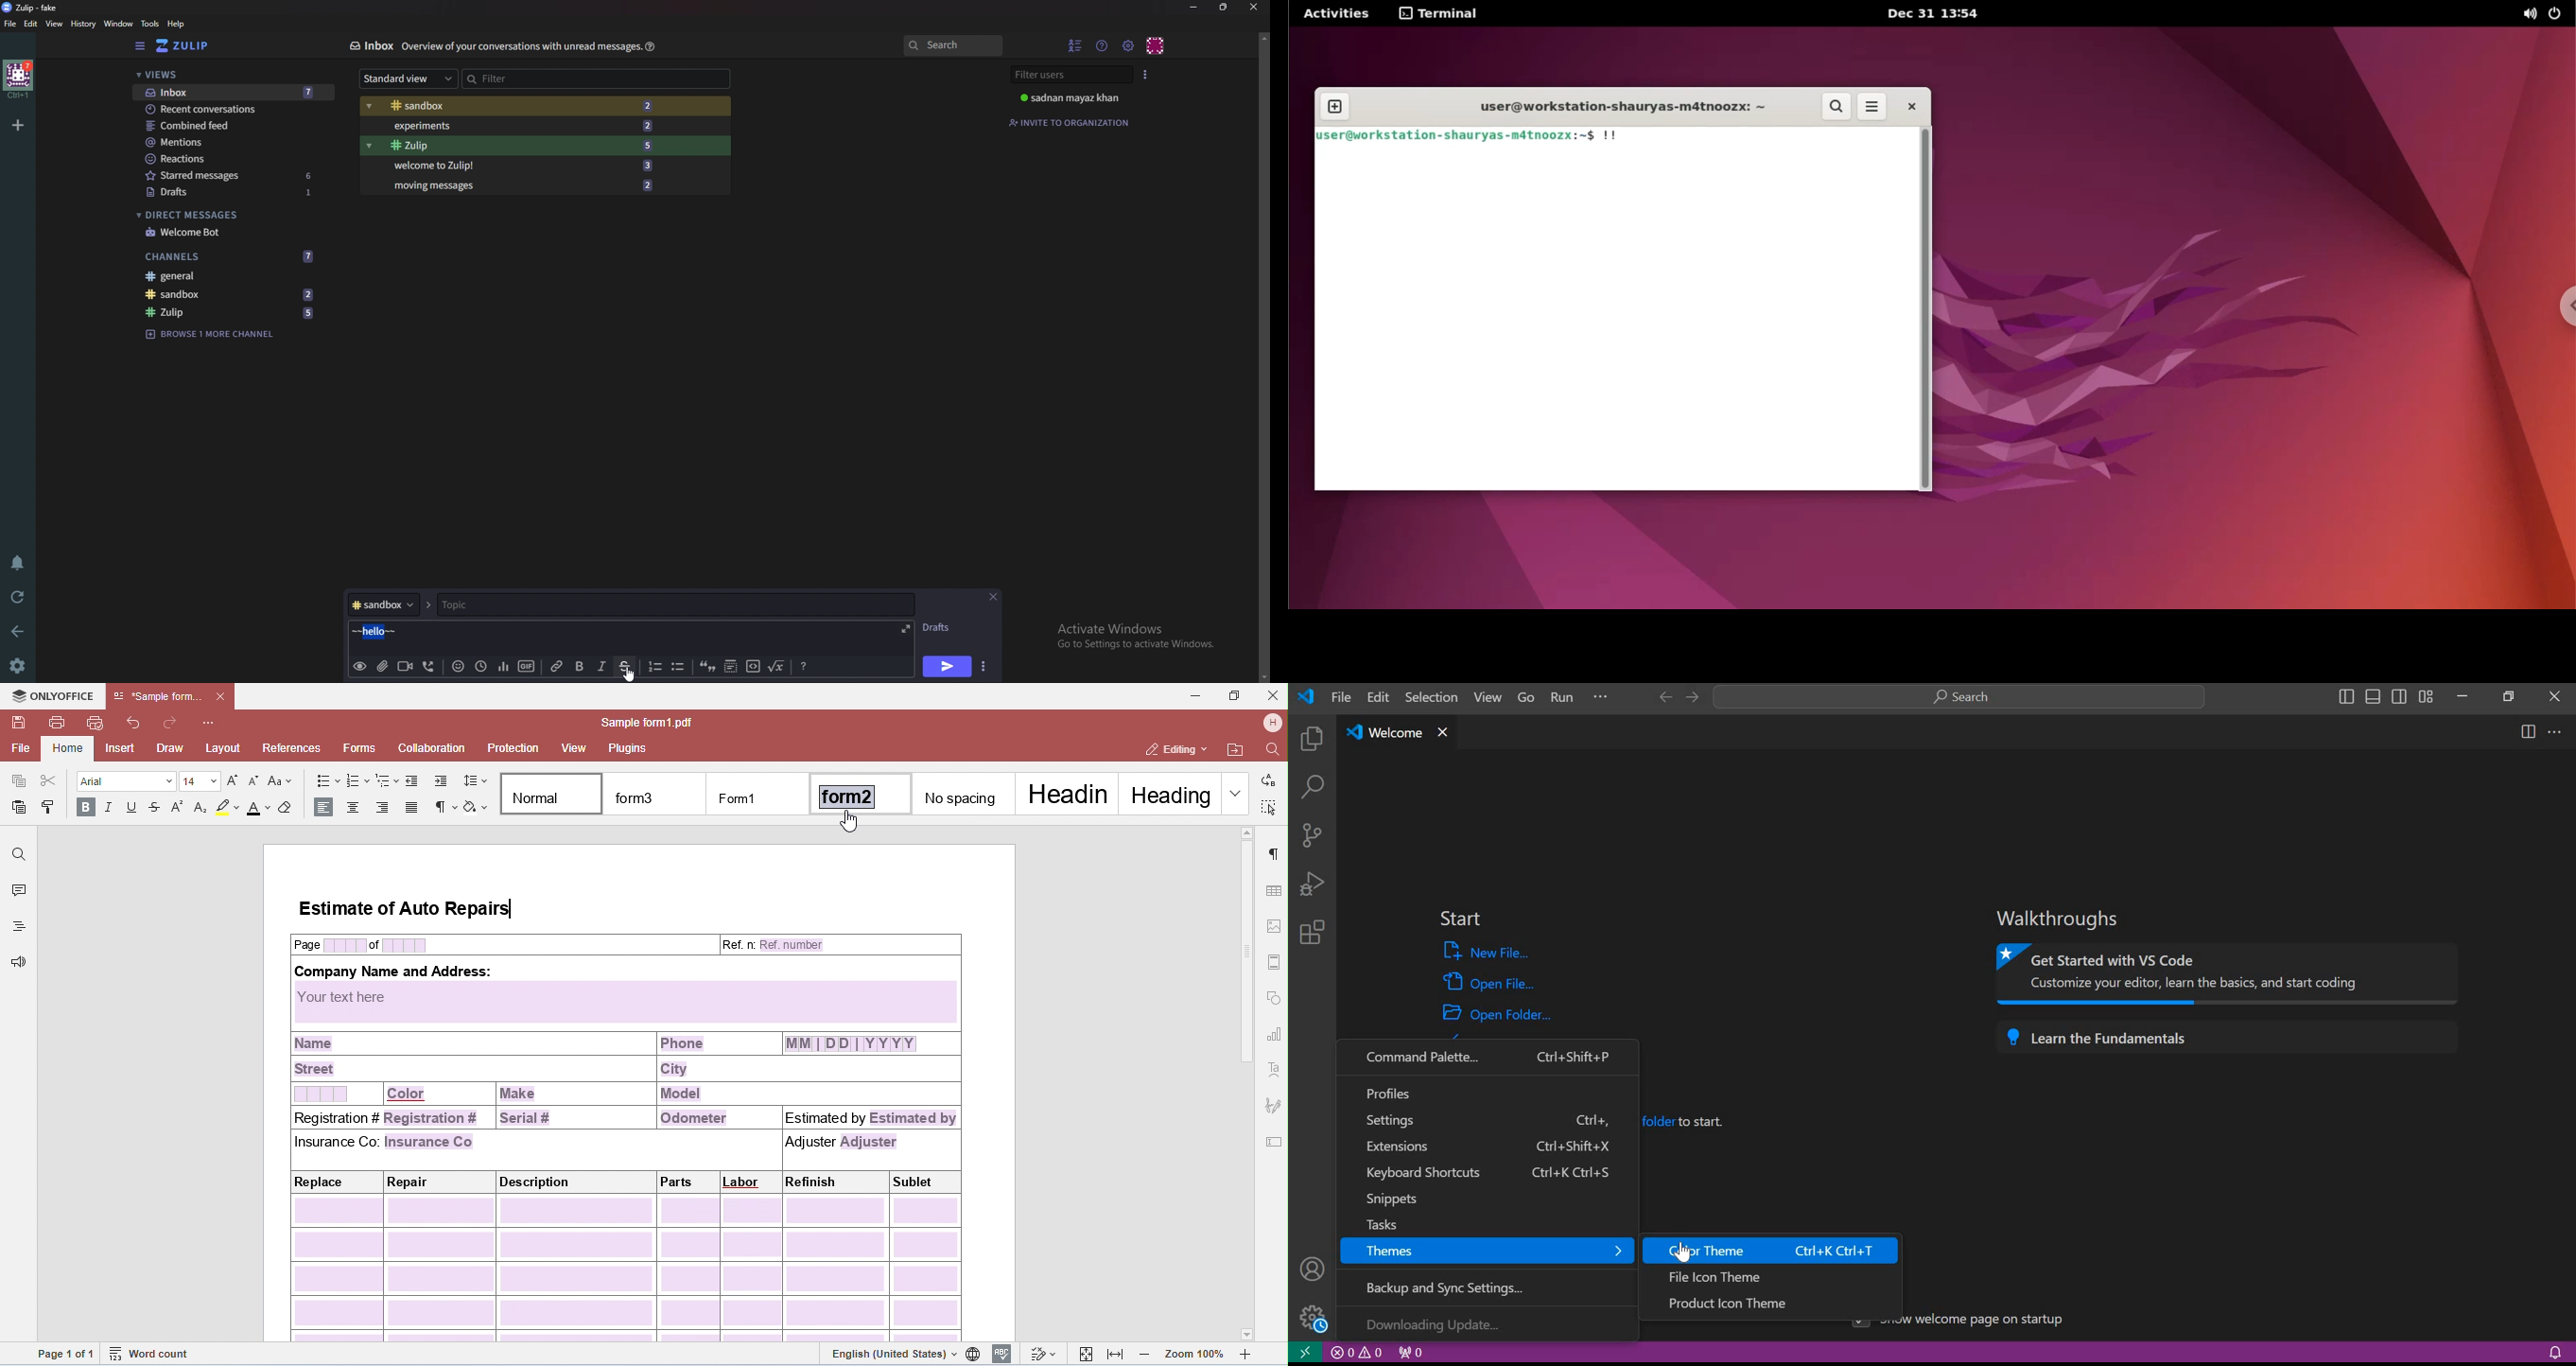 The height and width of the screenshot is (1372, 2576). What do you see at coordinates (84, 24) in the screenshot?
I see `history` at bounding box center [84, 24].